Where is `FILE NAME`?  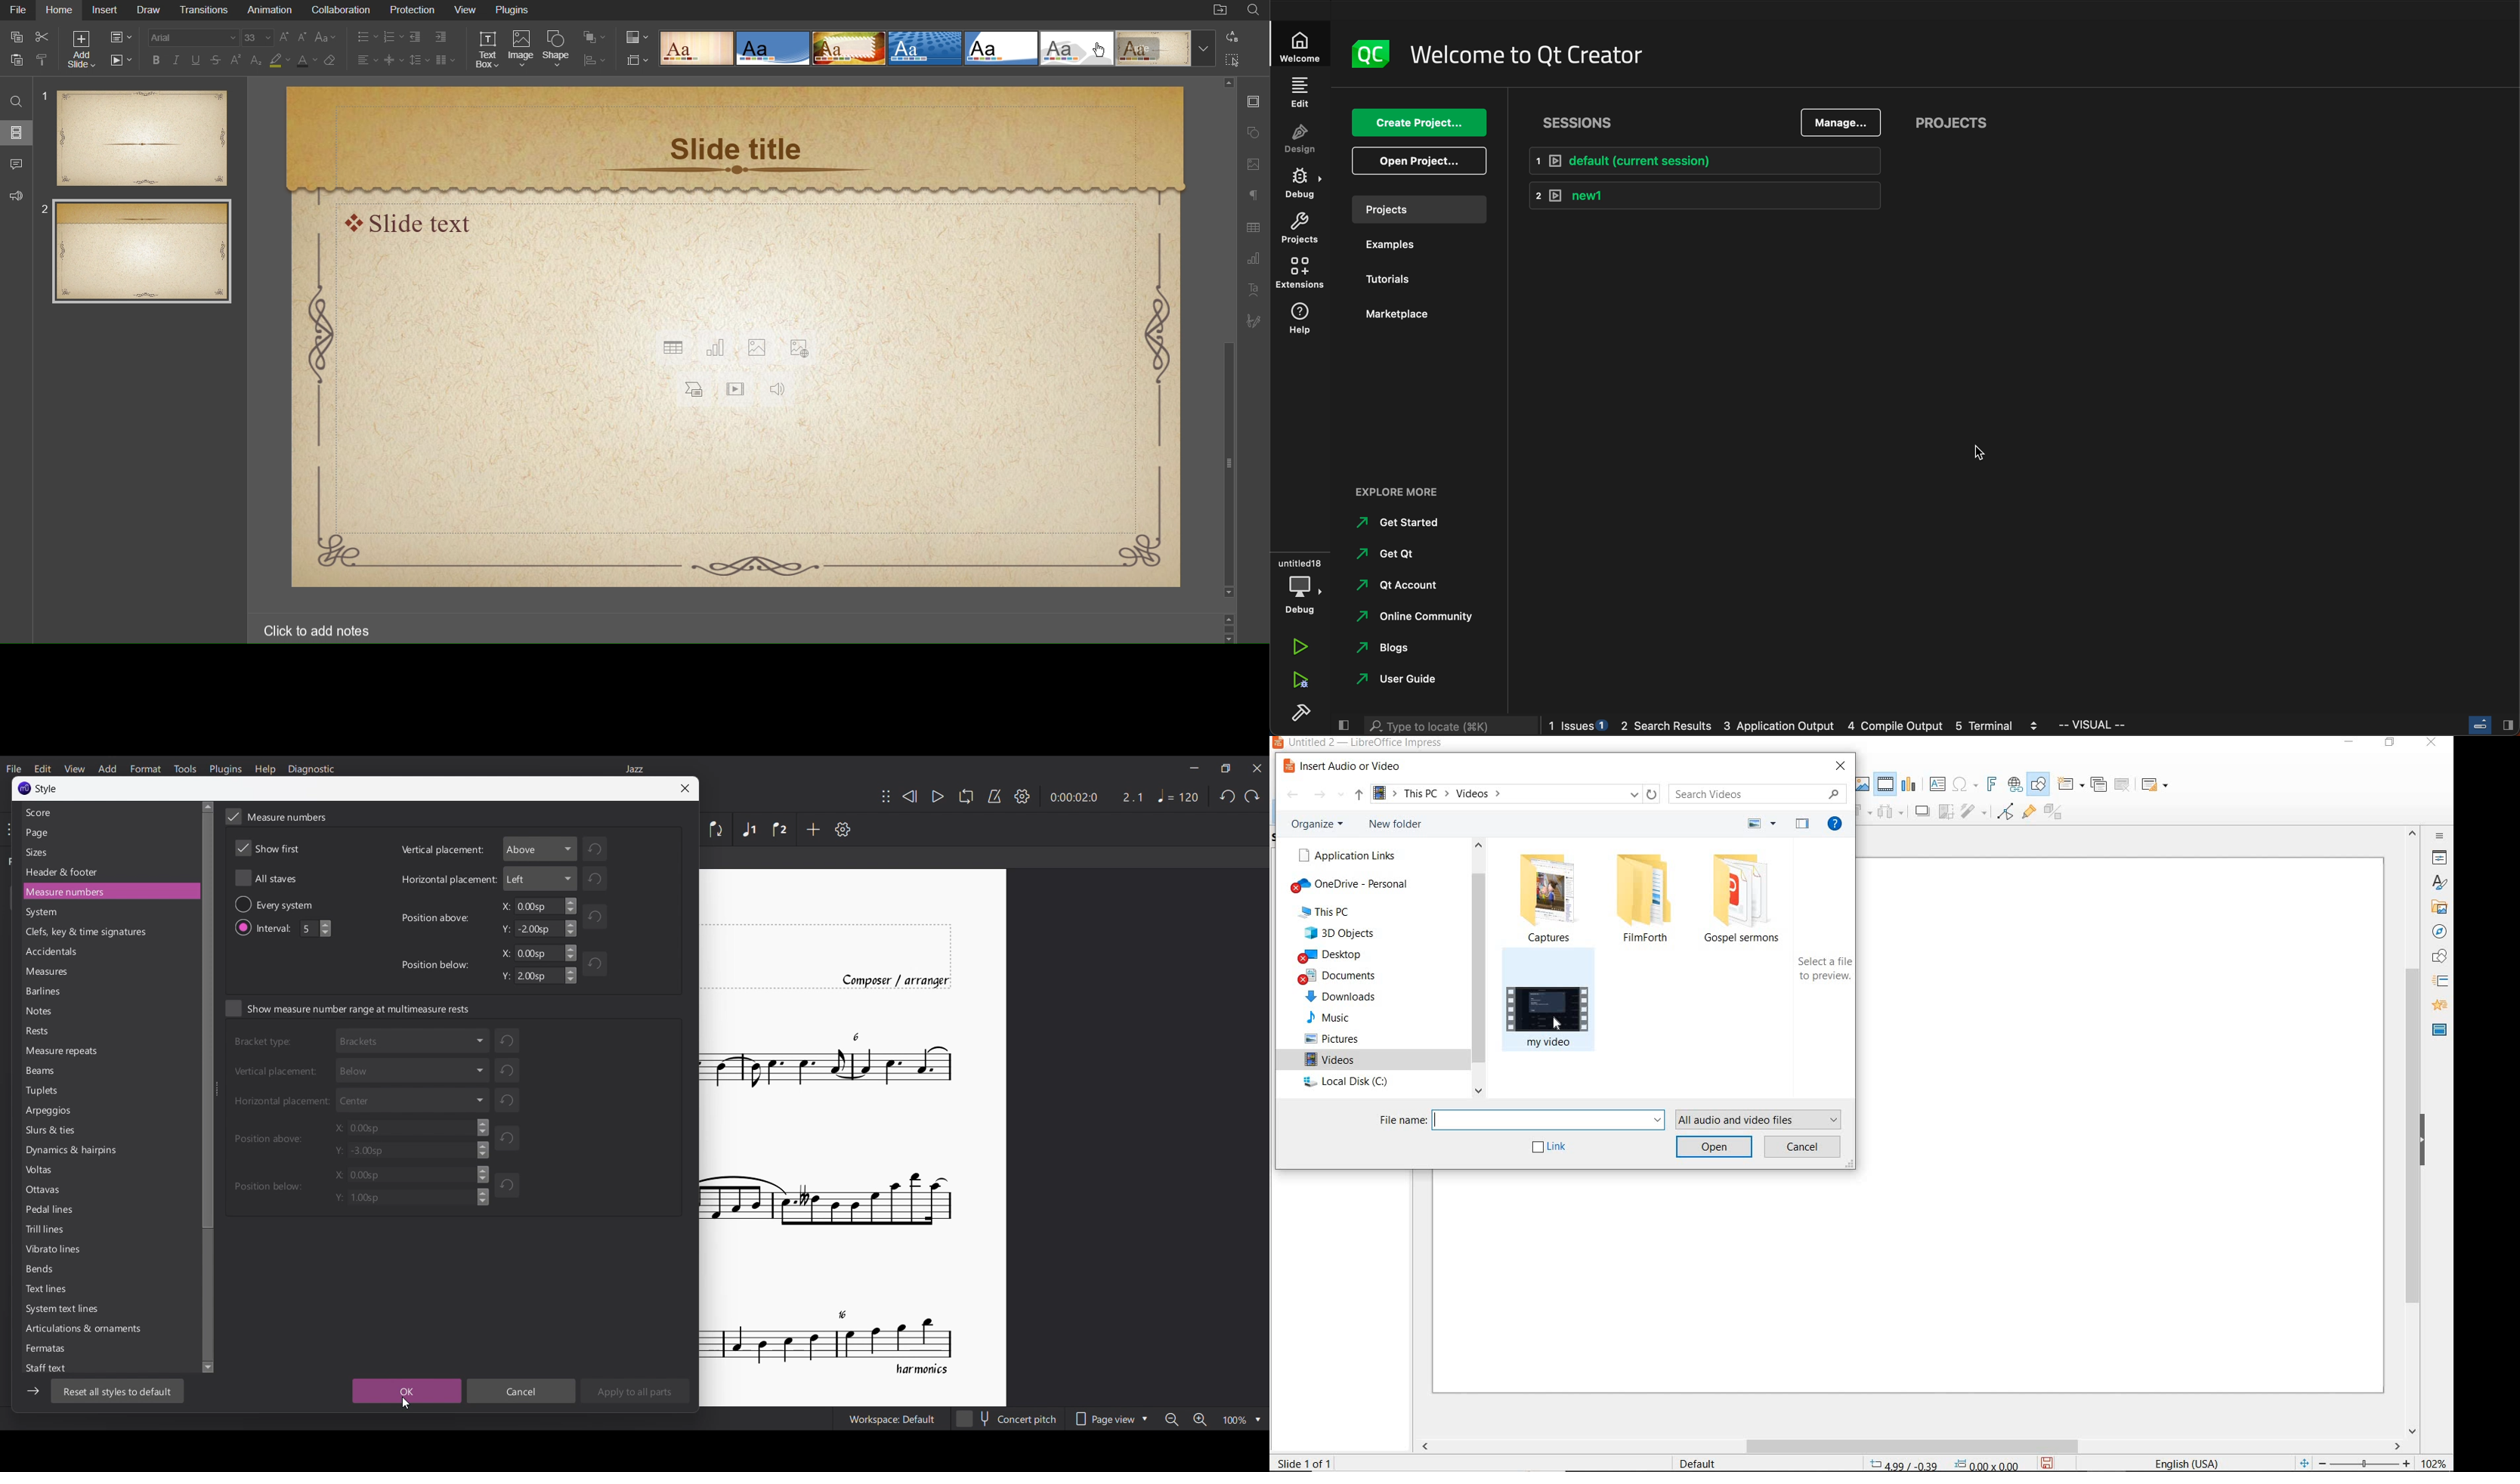
FILE NAME is located at coordinates (1359, 744).